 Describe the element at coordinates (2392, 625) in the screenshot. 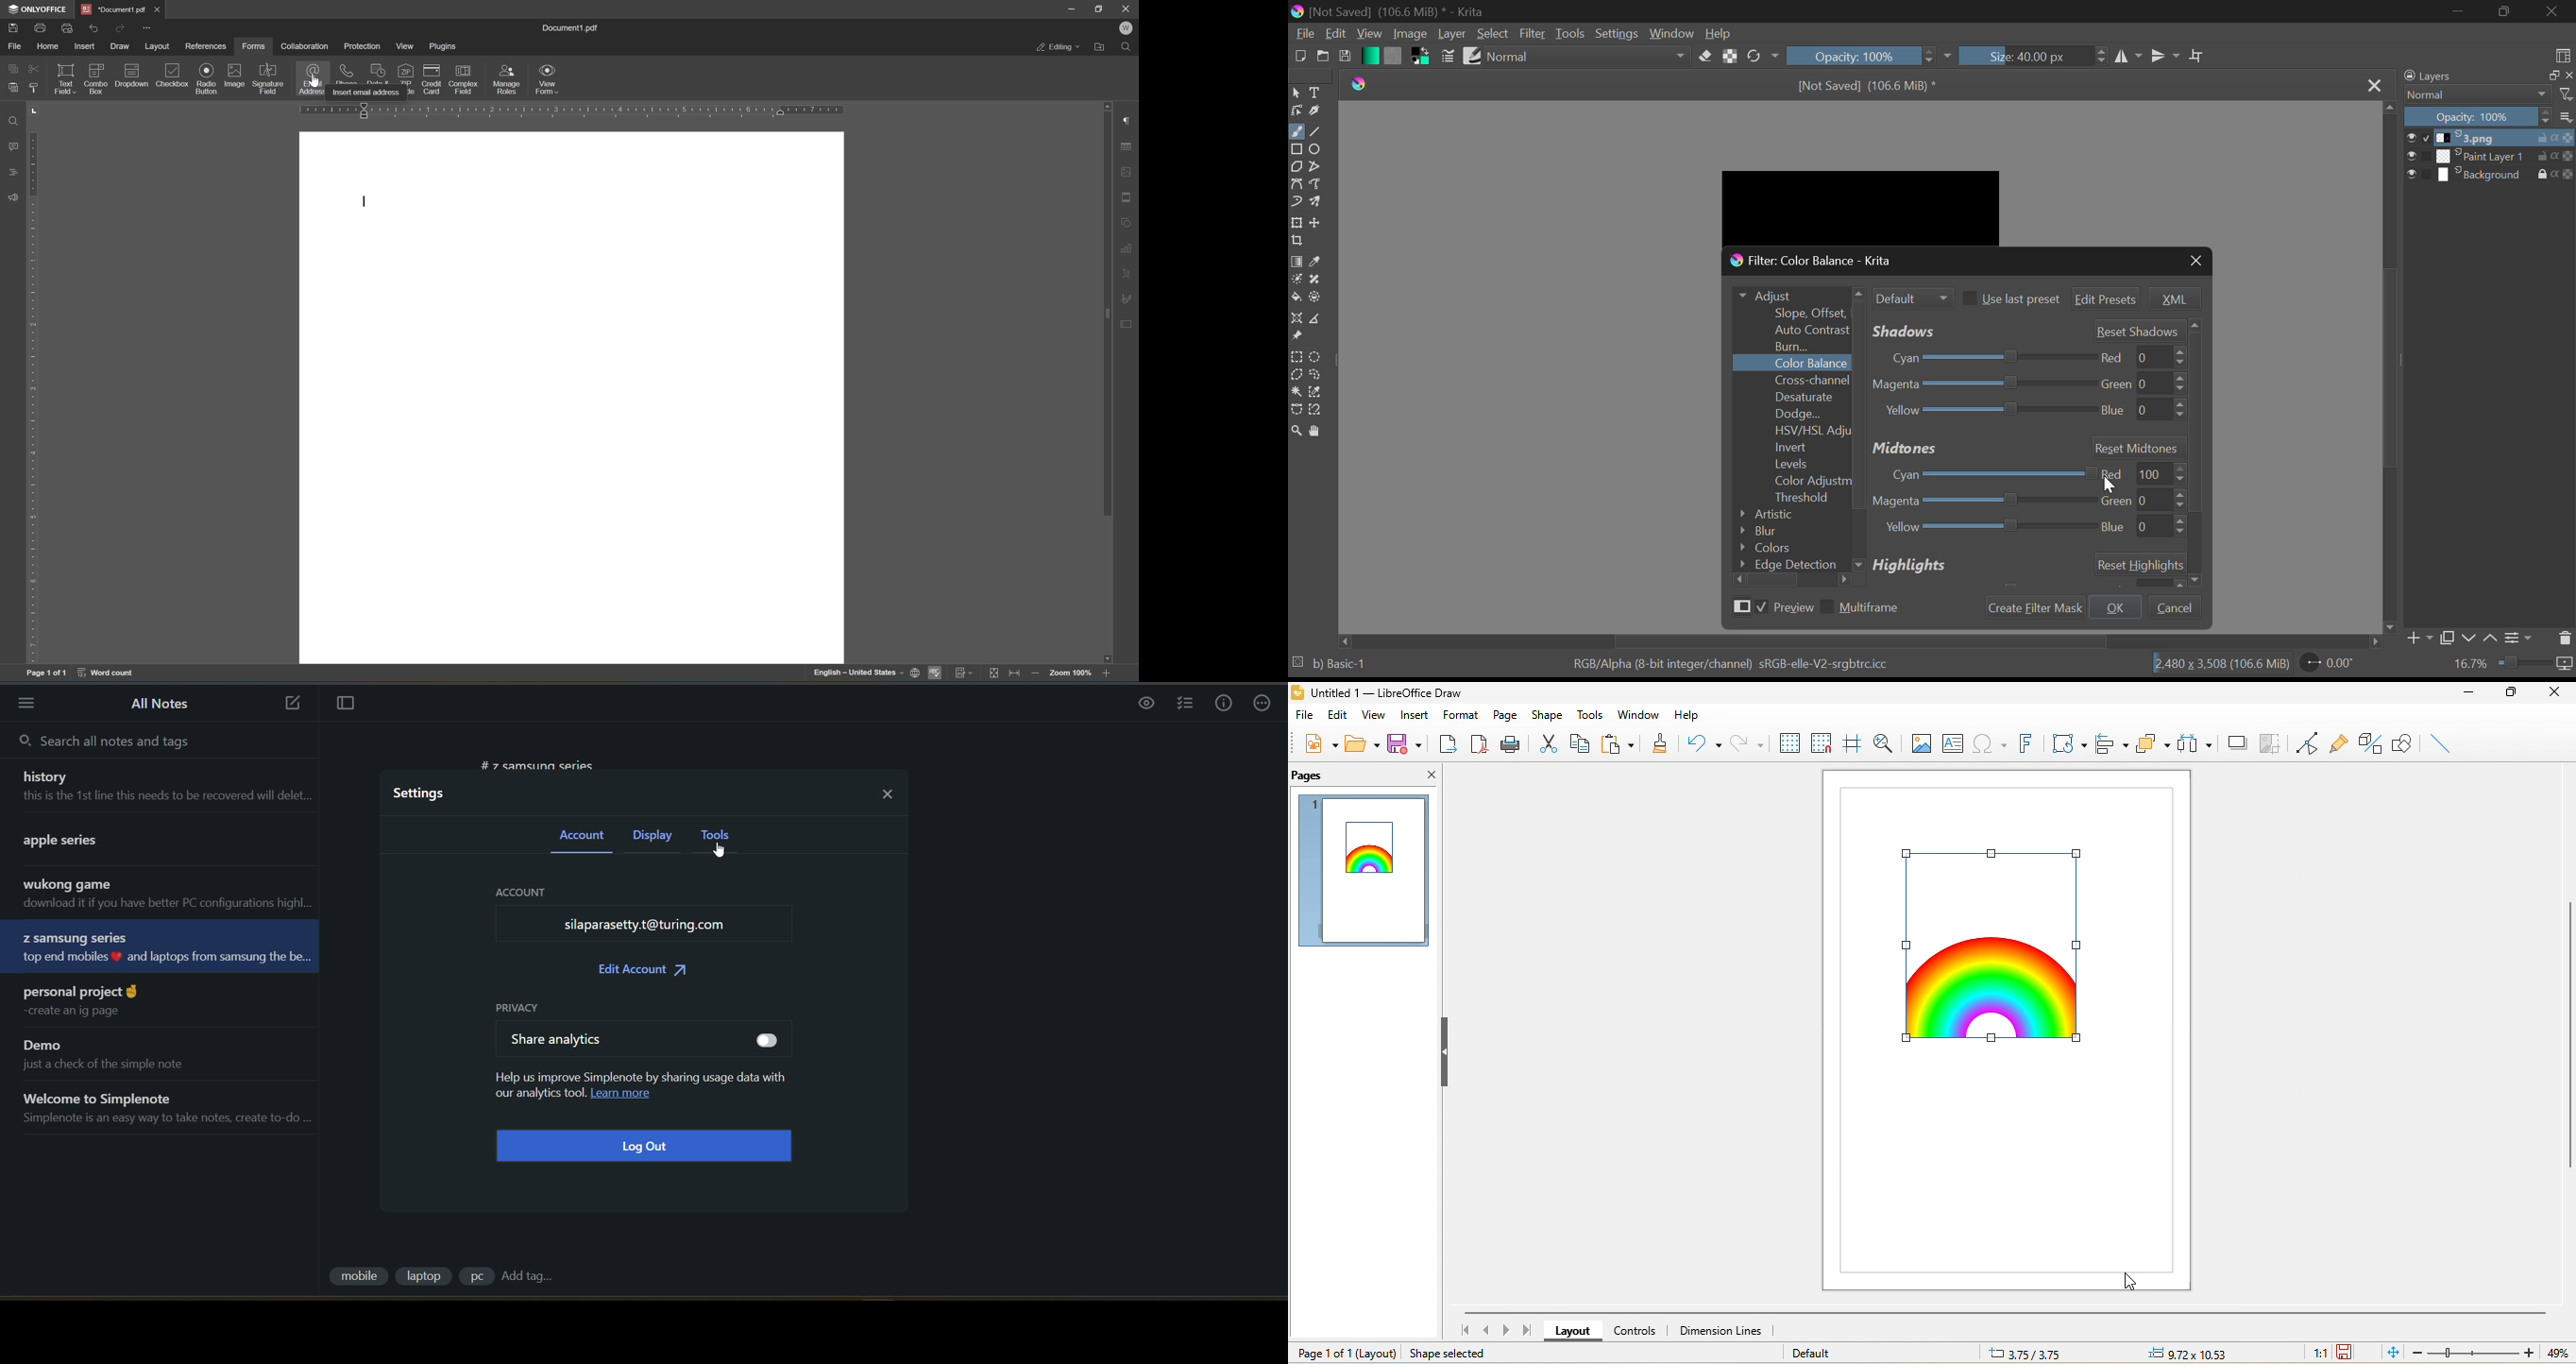

I see `move down` at that location.